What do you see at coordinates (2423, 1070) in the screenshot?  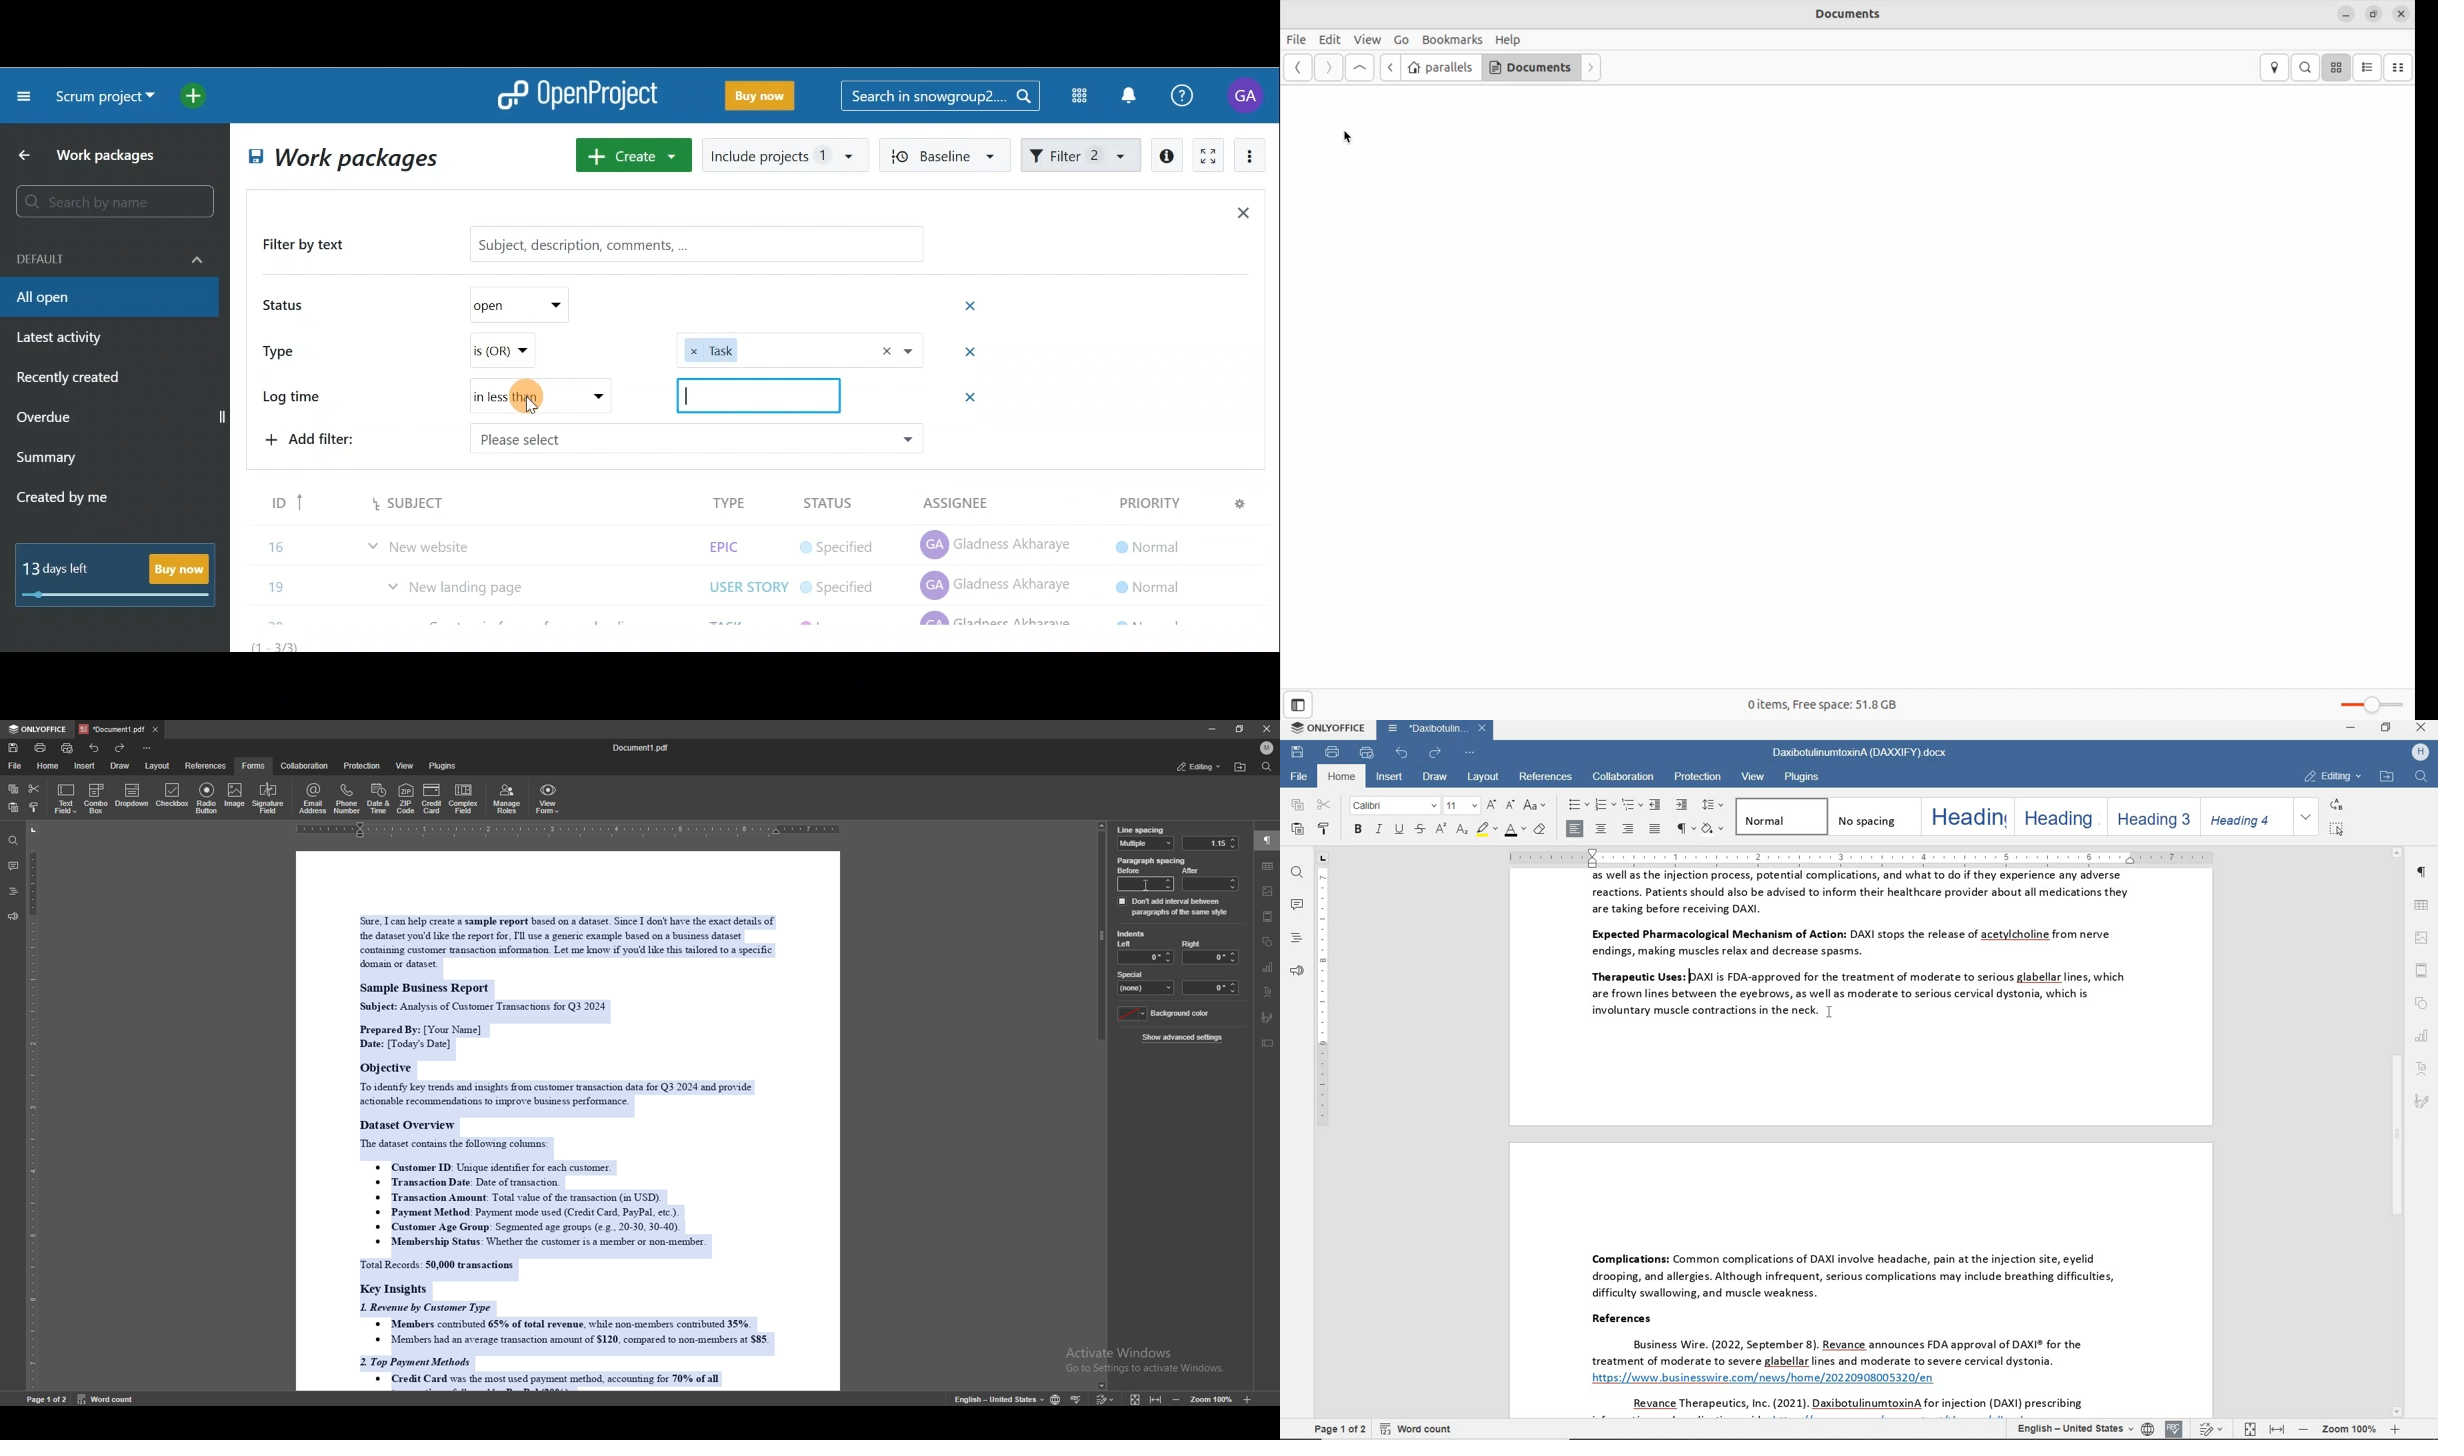 I see `text art` at bounding box center [2423, 1070].